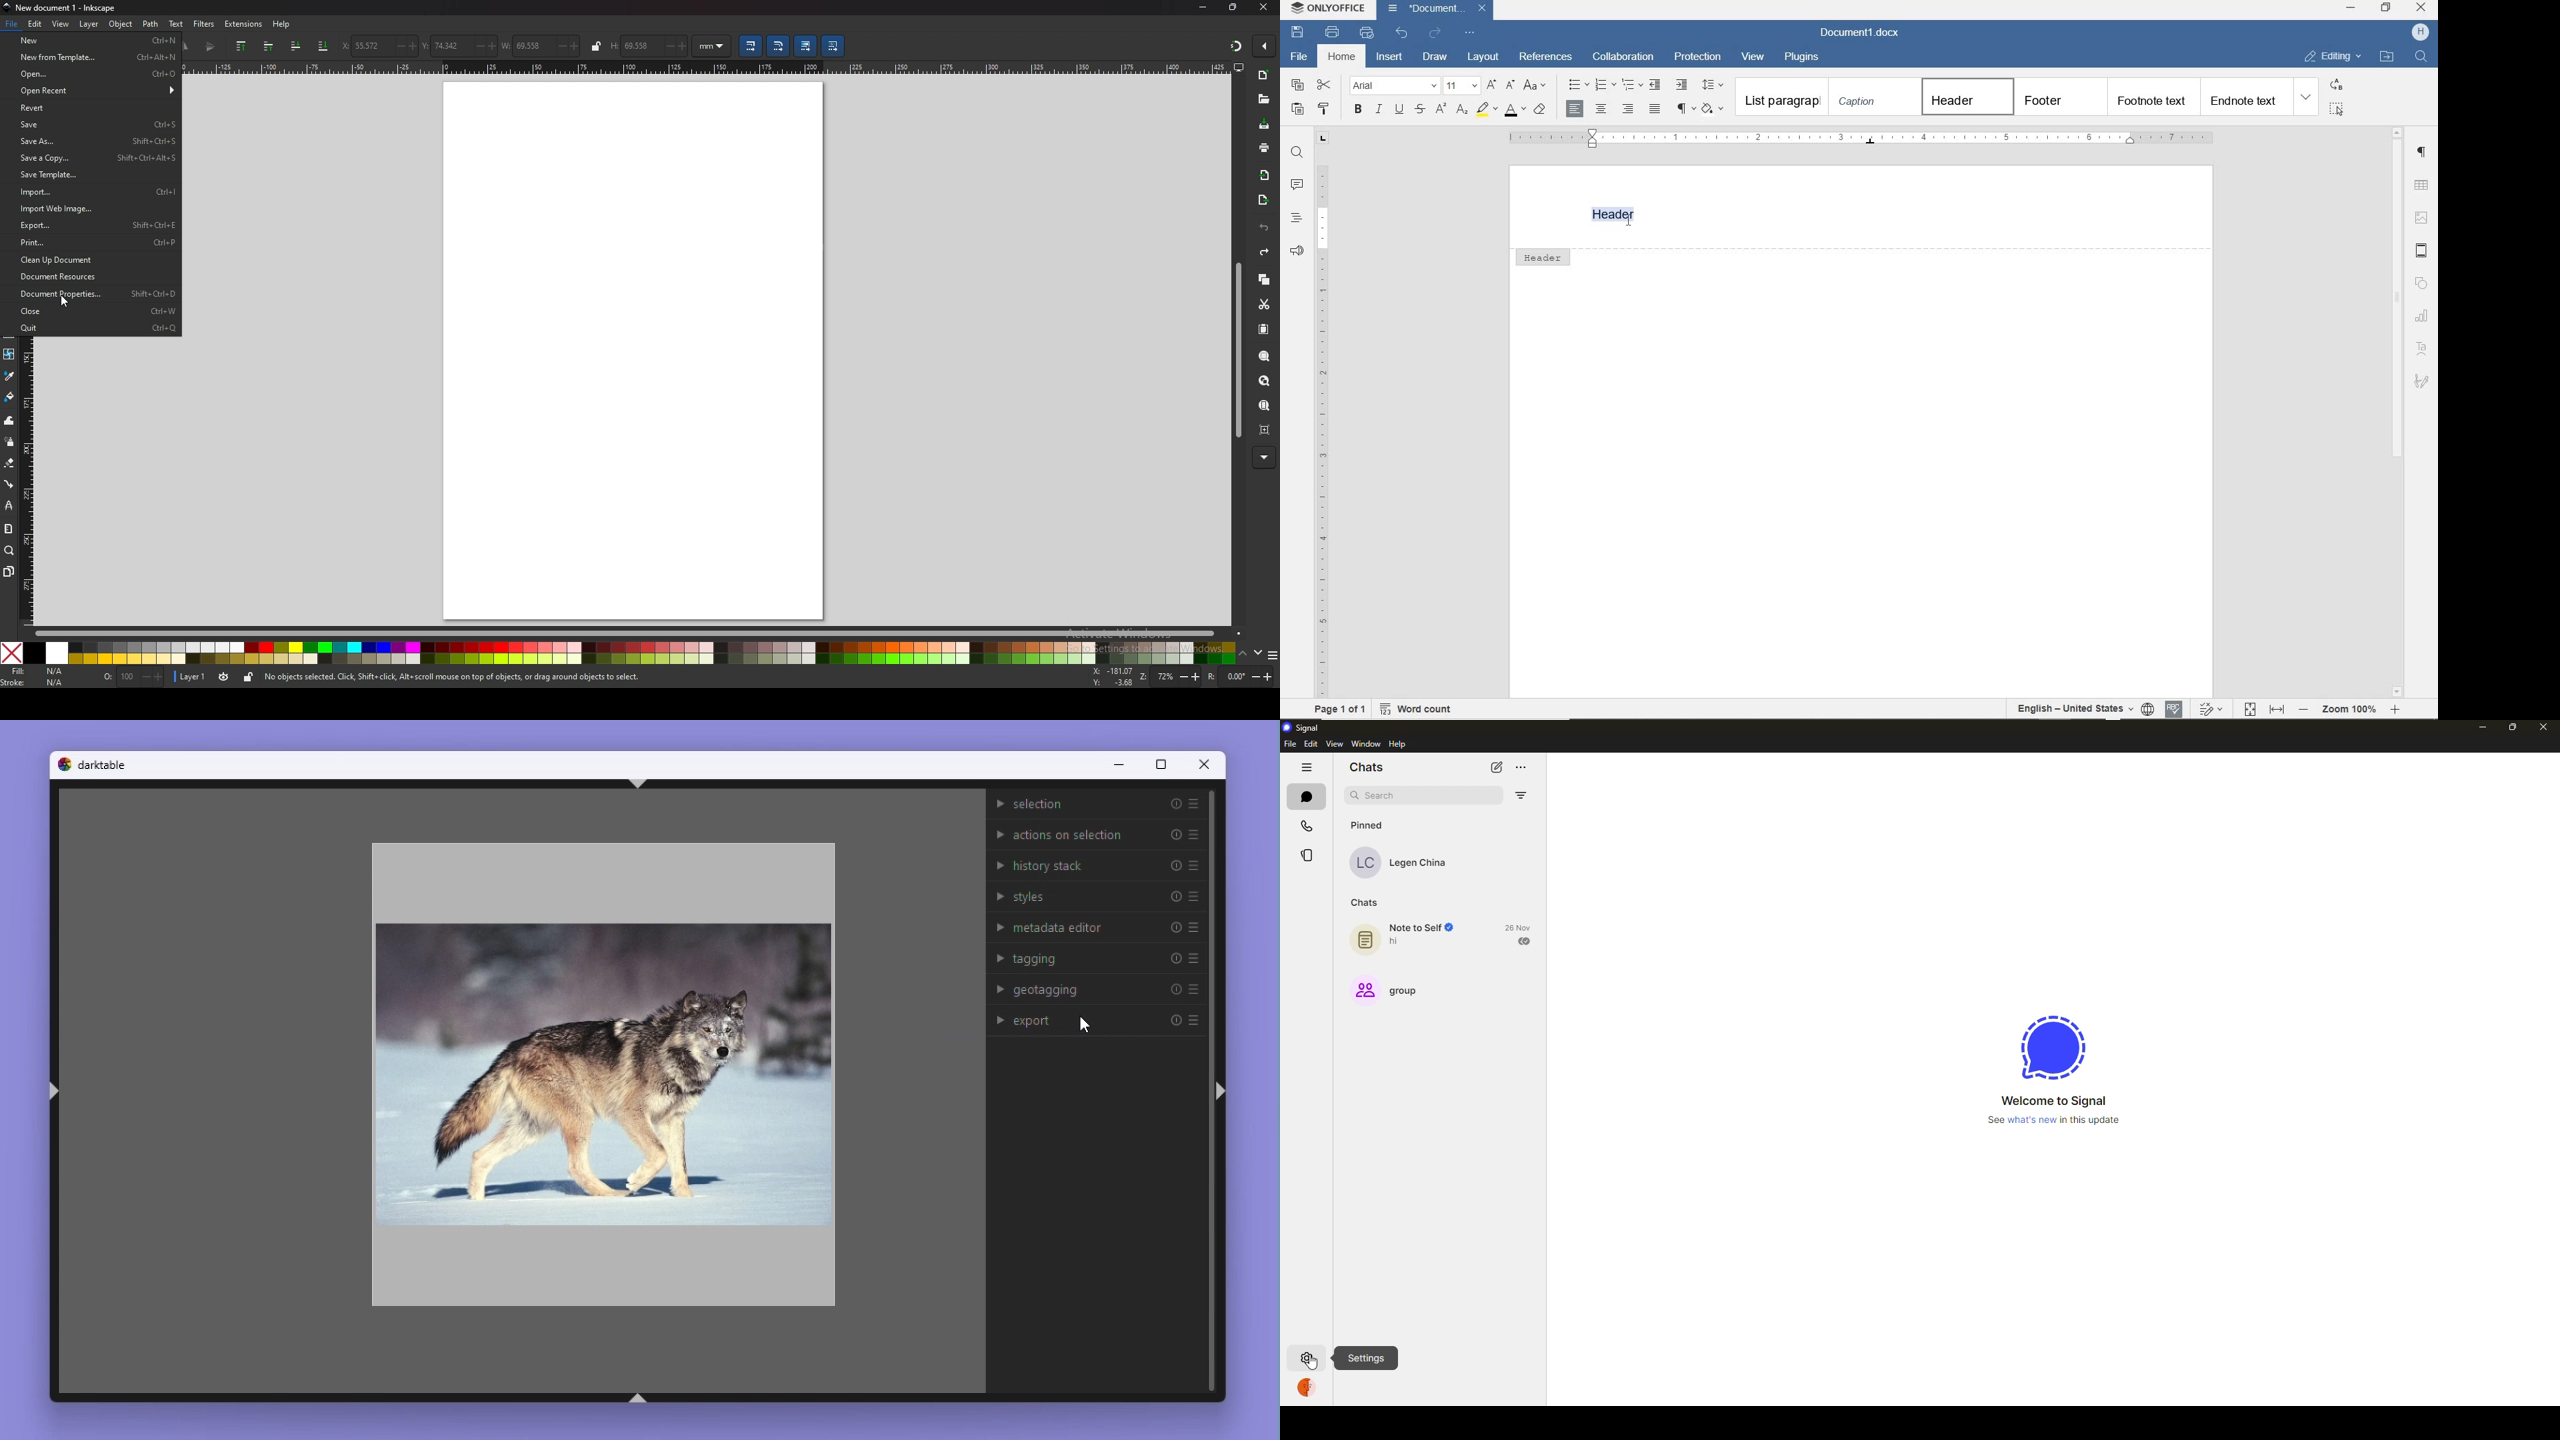 The height and width of the screenshot is (1456, 2576). What do you see at coordinates (635, 1398) in the screenshot?
I see `ctrl+shift+b` at bounding box center [635, 1398].